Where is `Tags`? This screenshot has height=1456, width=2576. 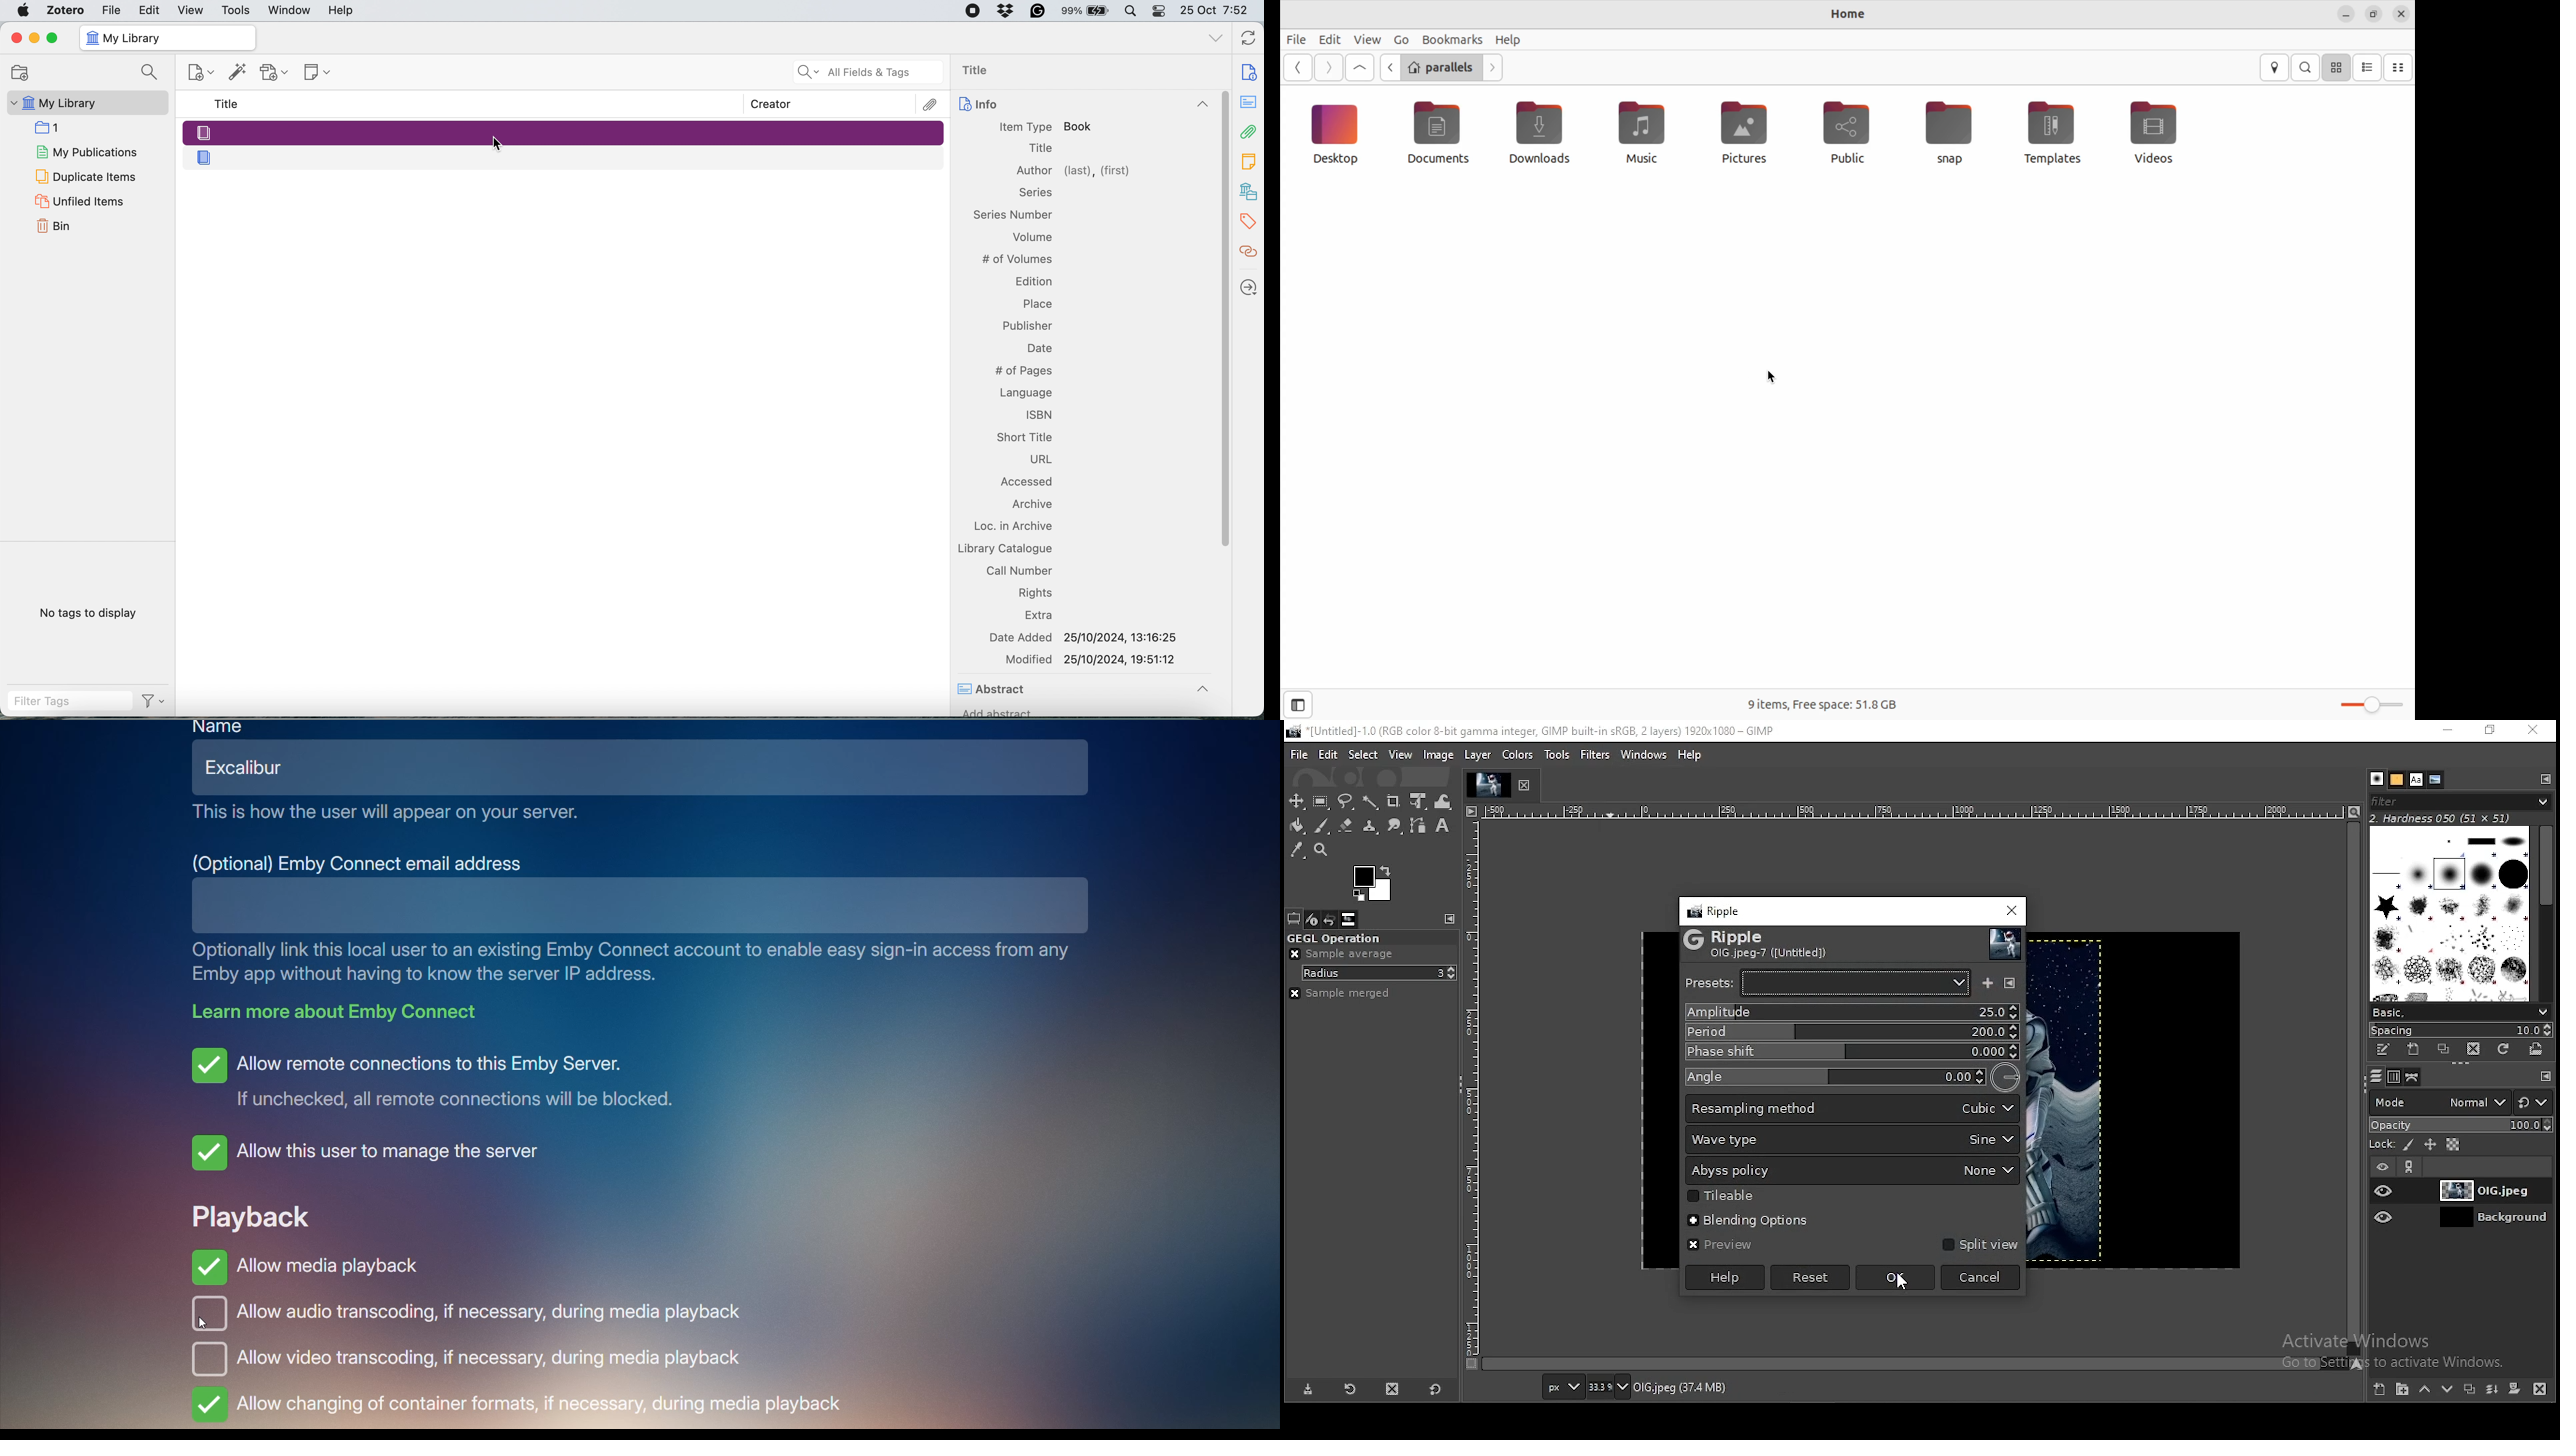
Tags is located at coordinates (1251, 222).